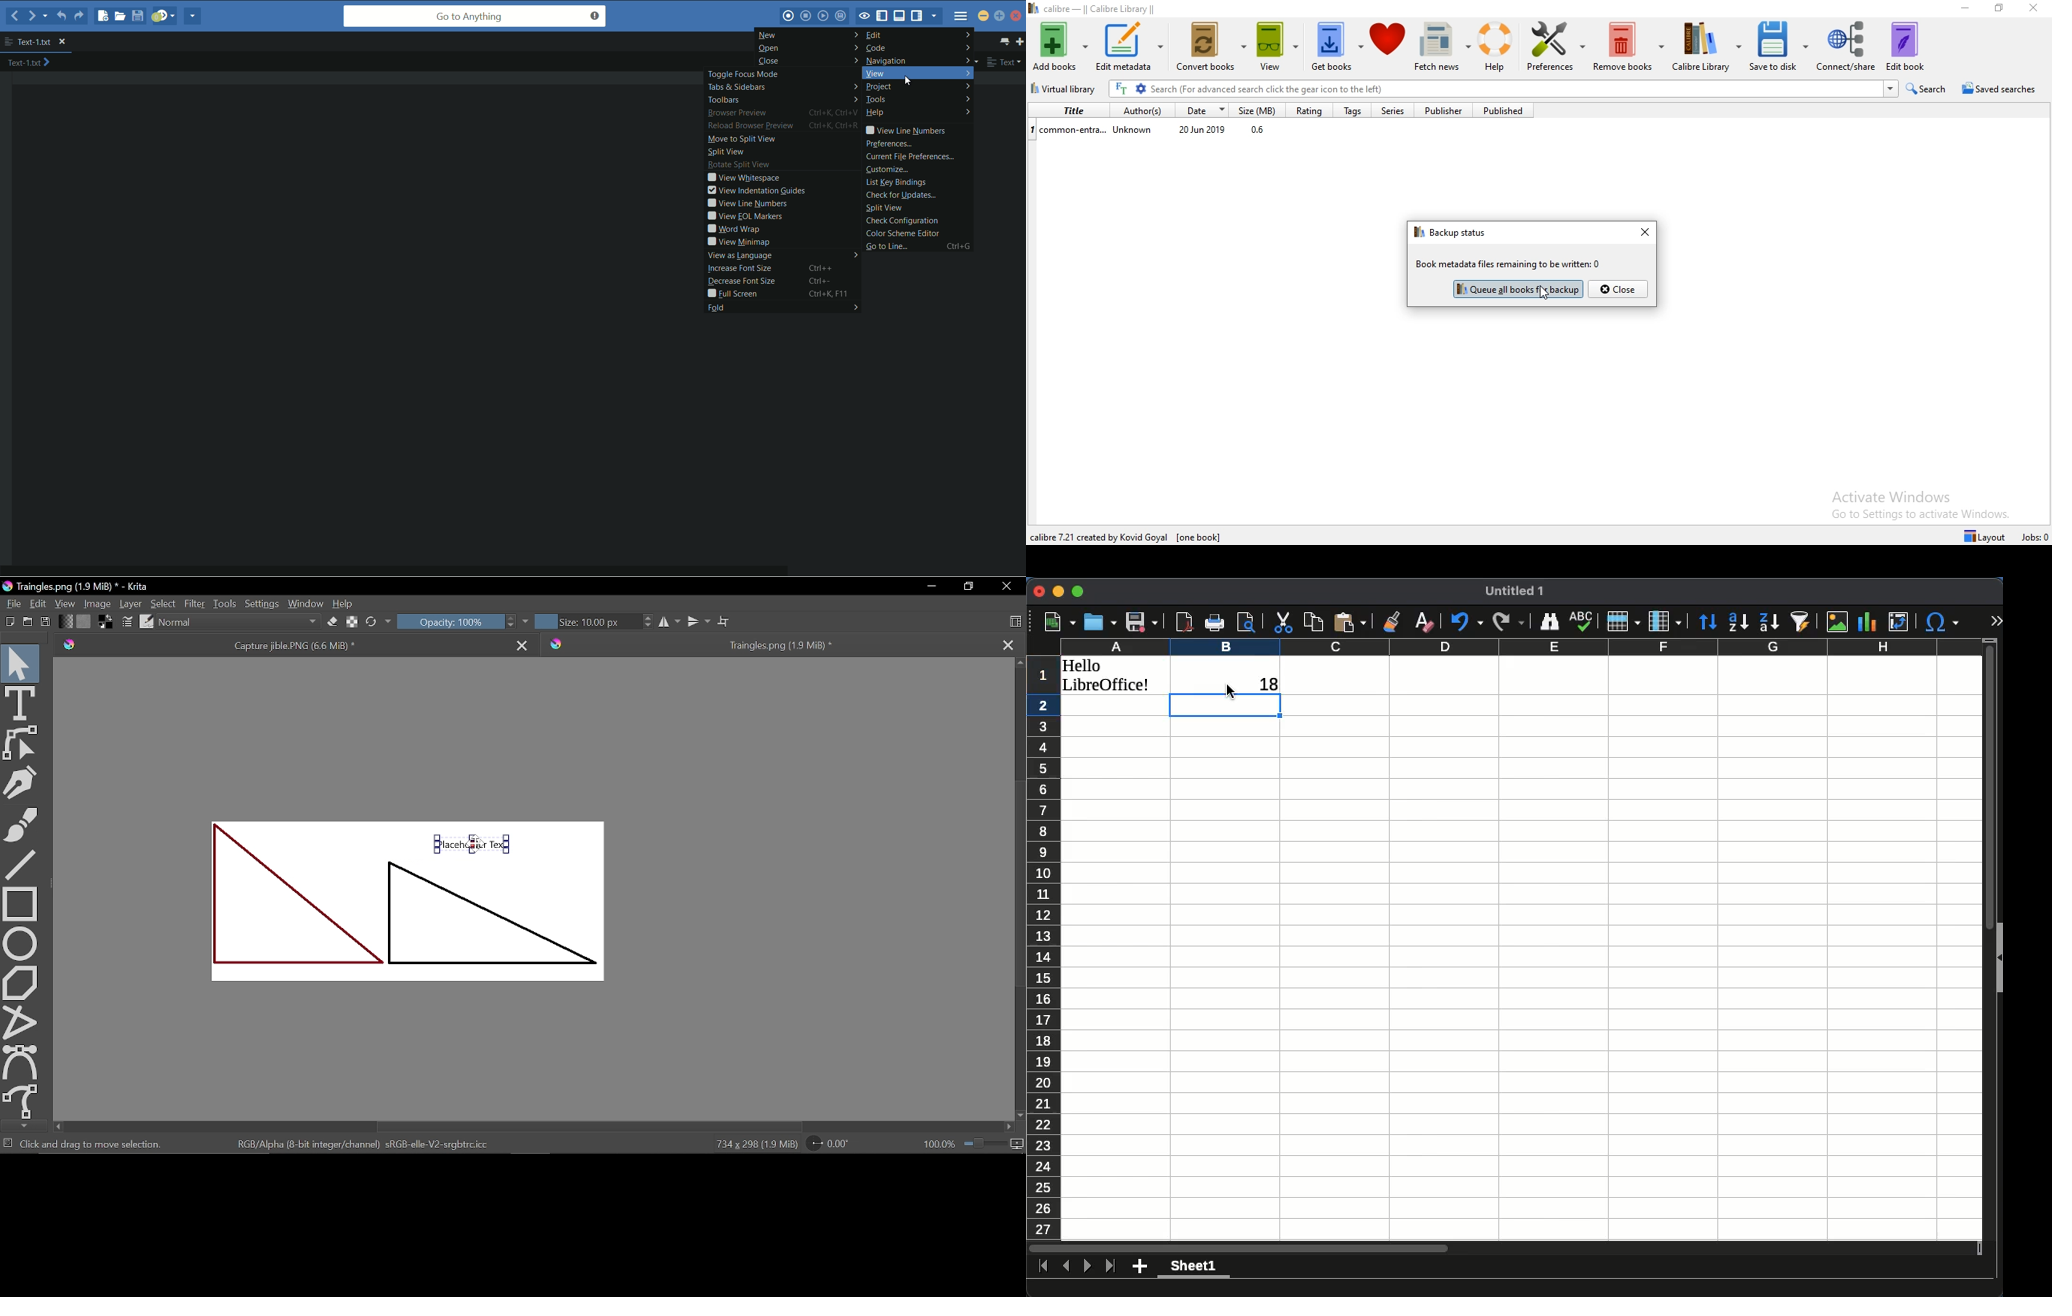 Image resolution: width=2072 pixels, height=1316 pixels. What do you see at coordinates (1507, 110) in the screenshot?
I see `Published` at bounding box center [1507, 110].